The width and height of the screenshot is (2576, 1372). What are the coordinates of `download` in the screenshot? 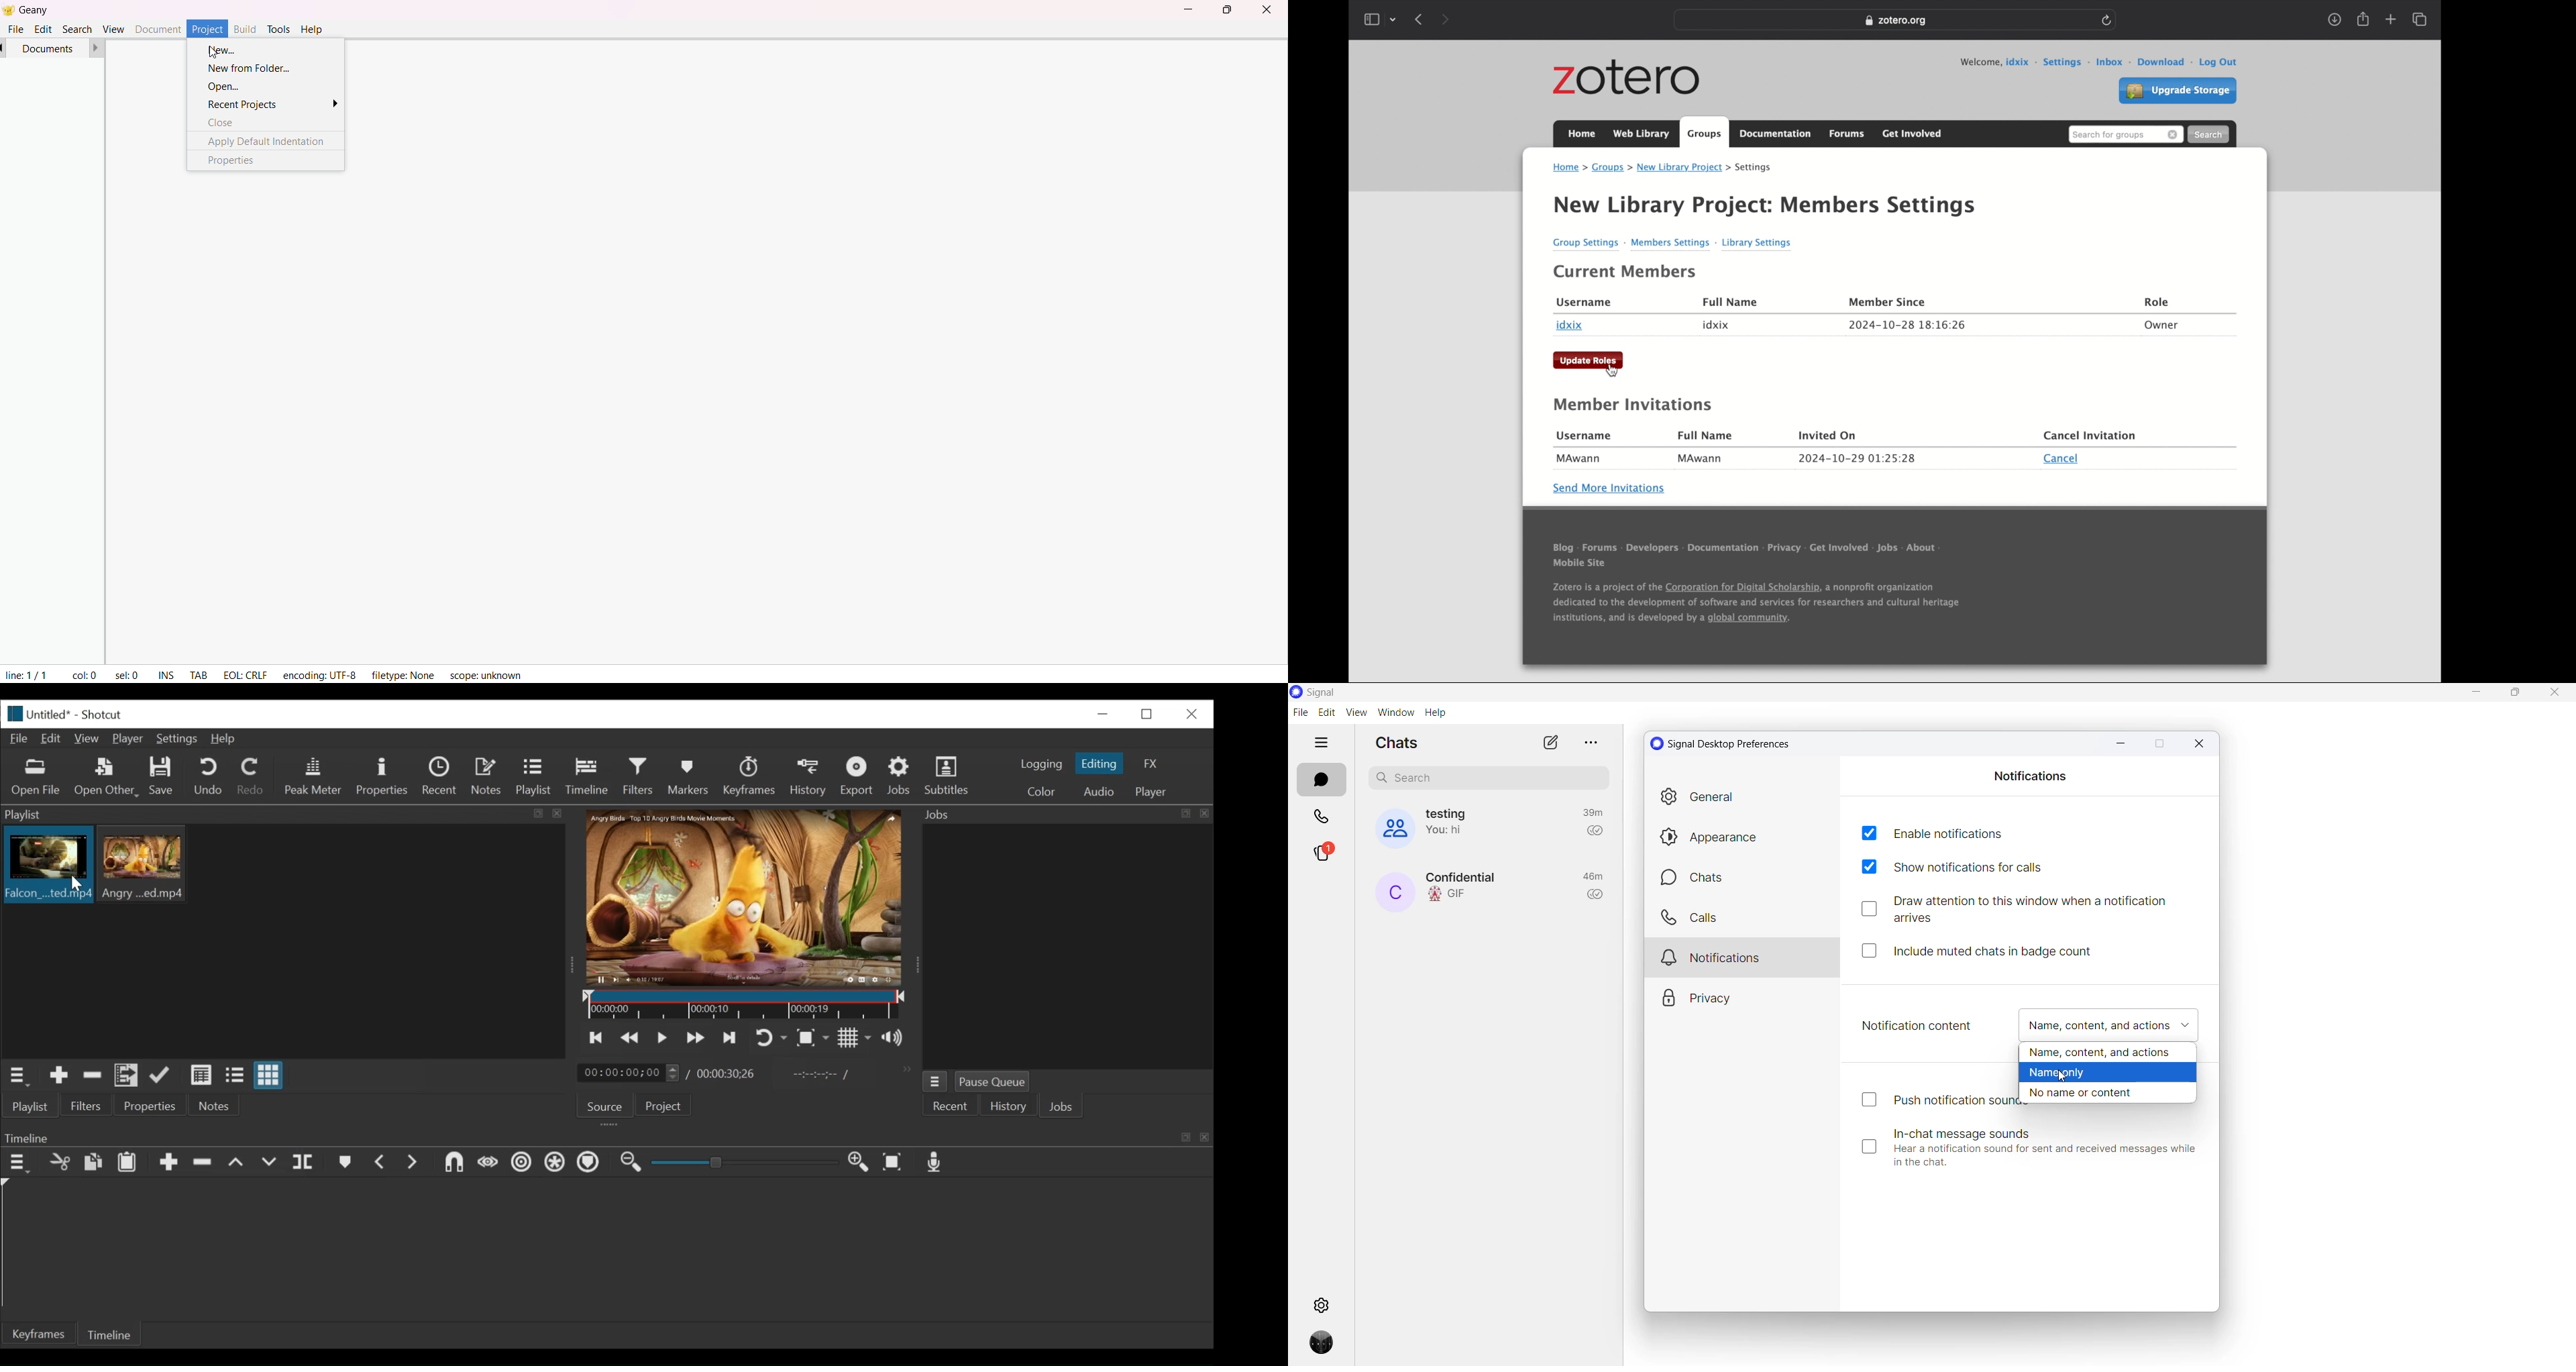 It's located at (2165, 61).